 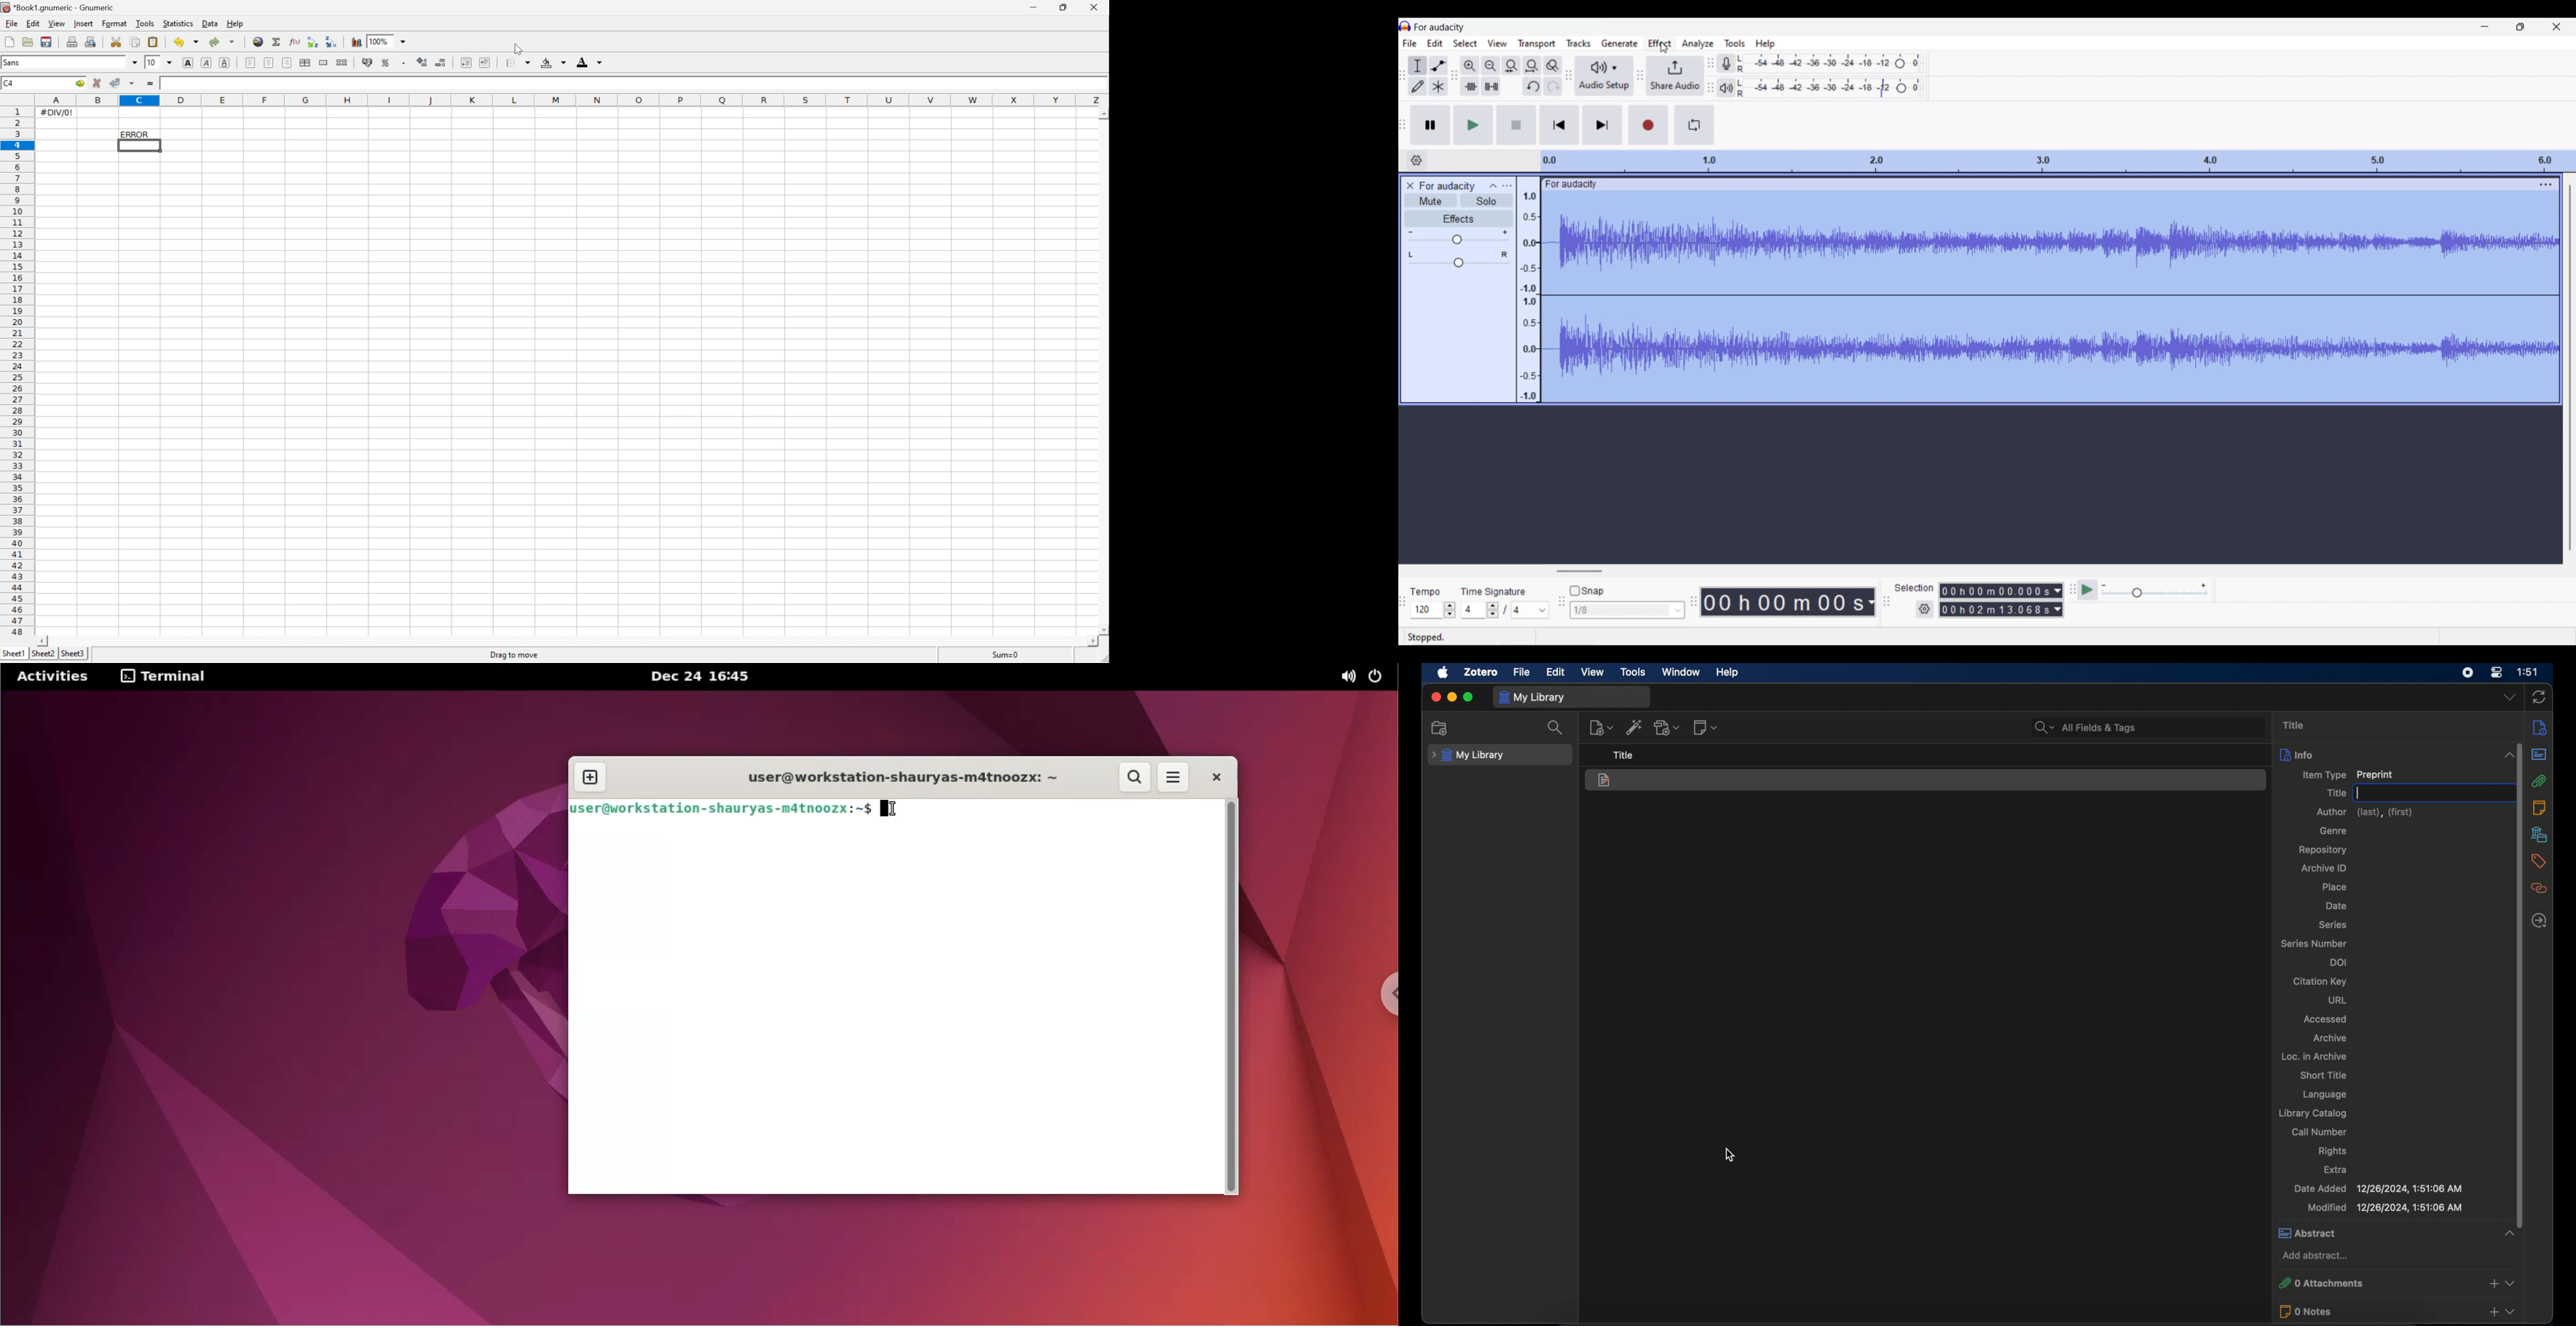 I want to click on edit, so click(x=1557, y=673).